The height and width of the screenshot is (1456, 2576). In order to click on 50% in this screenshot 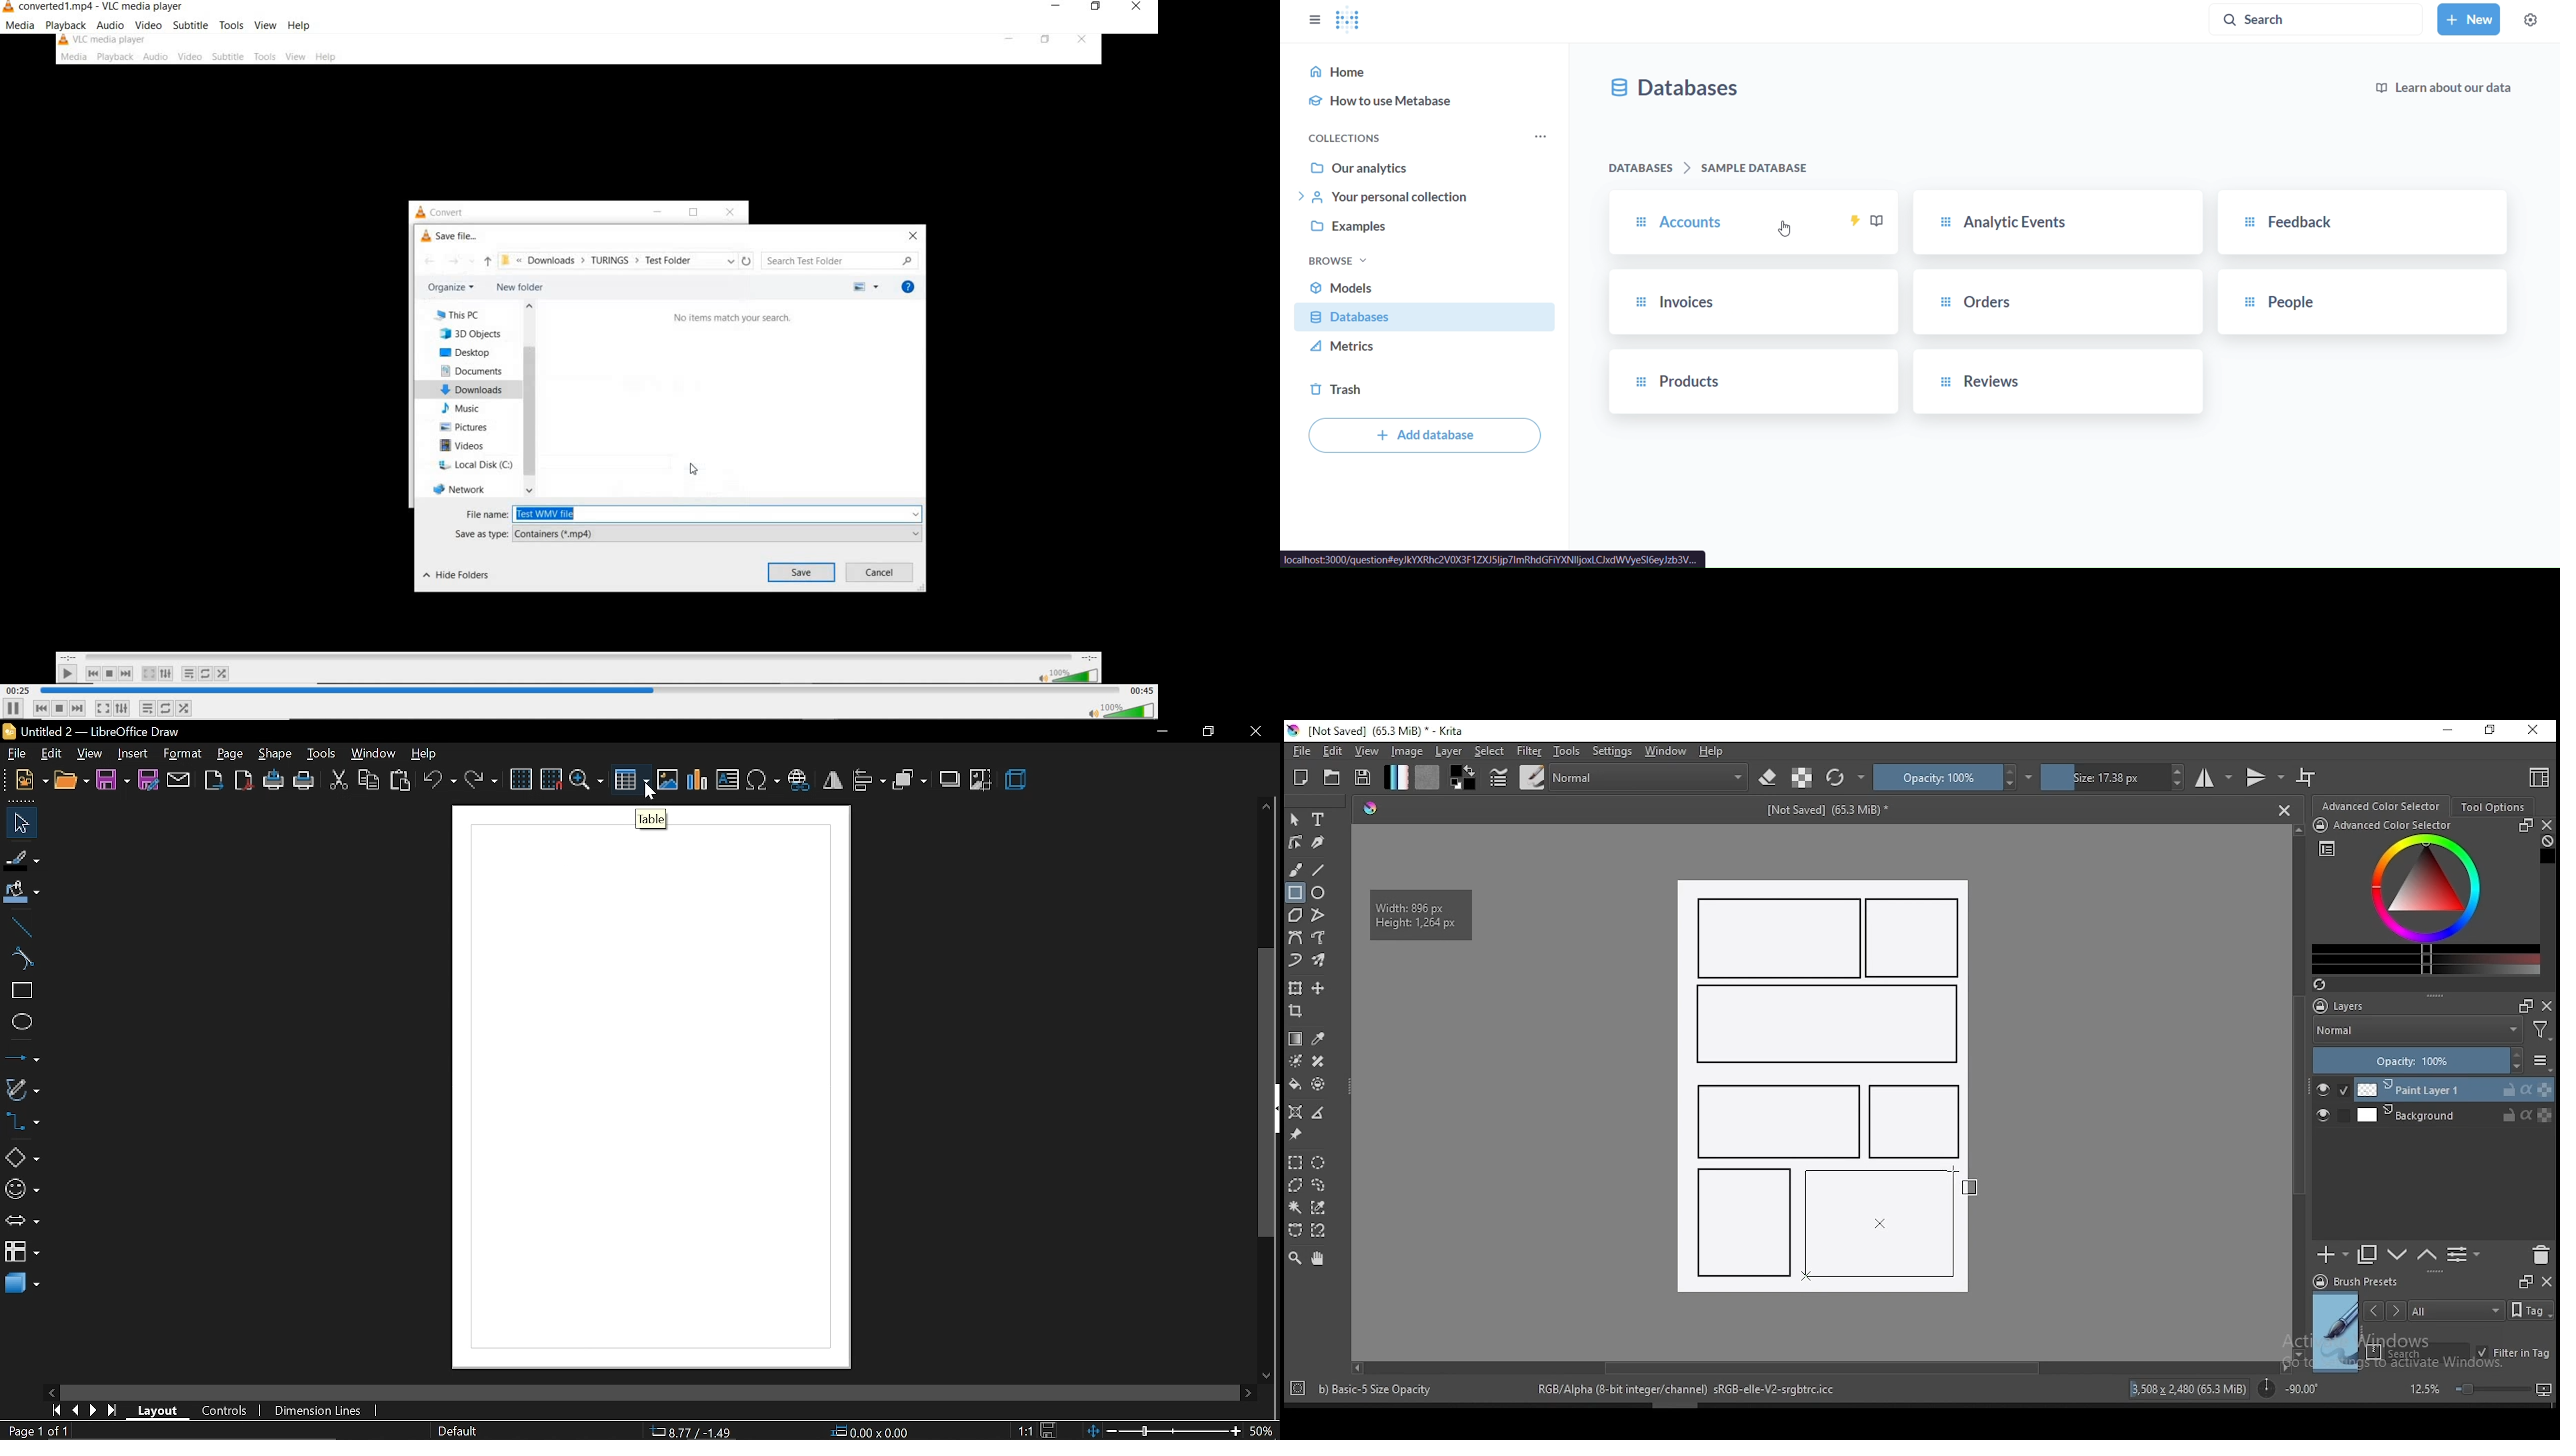, I will do `click(1264, 1430)`.